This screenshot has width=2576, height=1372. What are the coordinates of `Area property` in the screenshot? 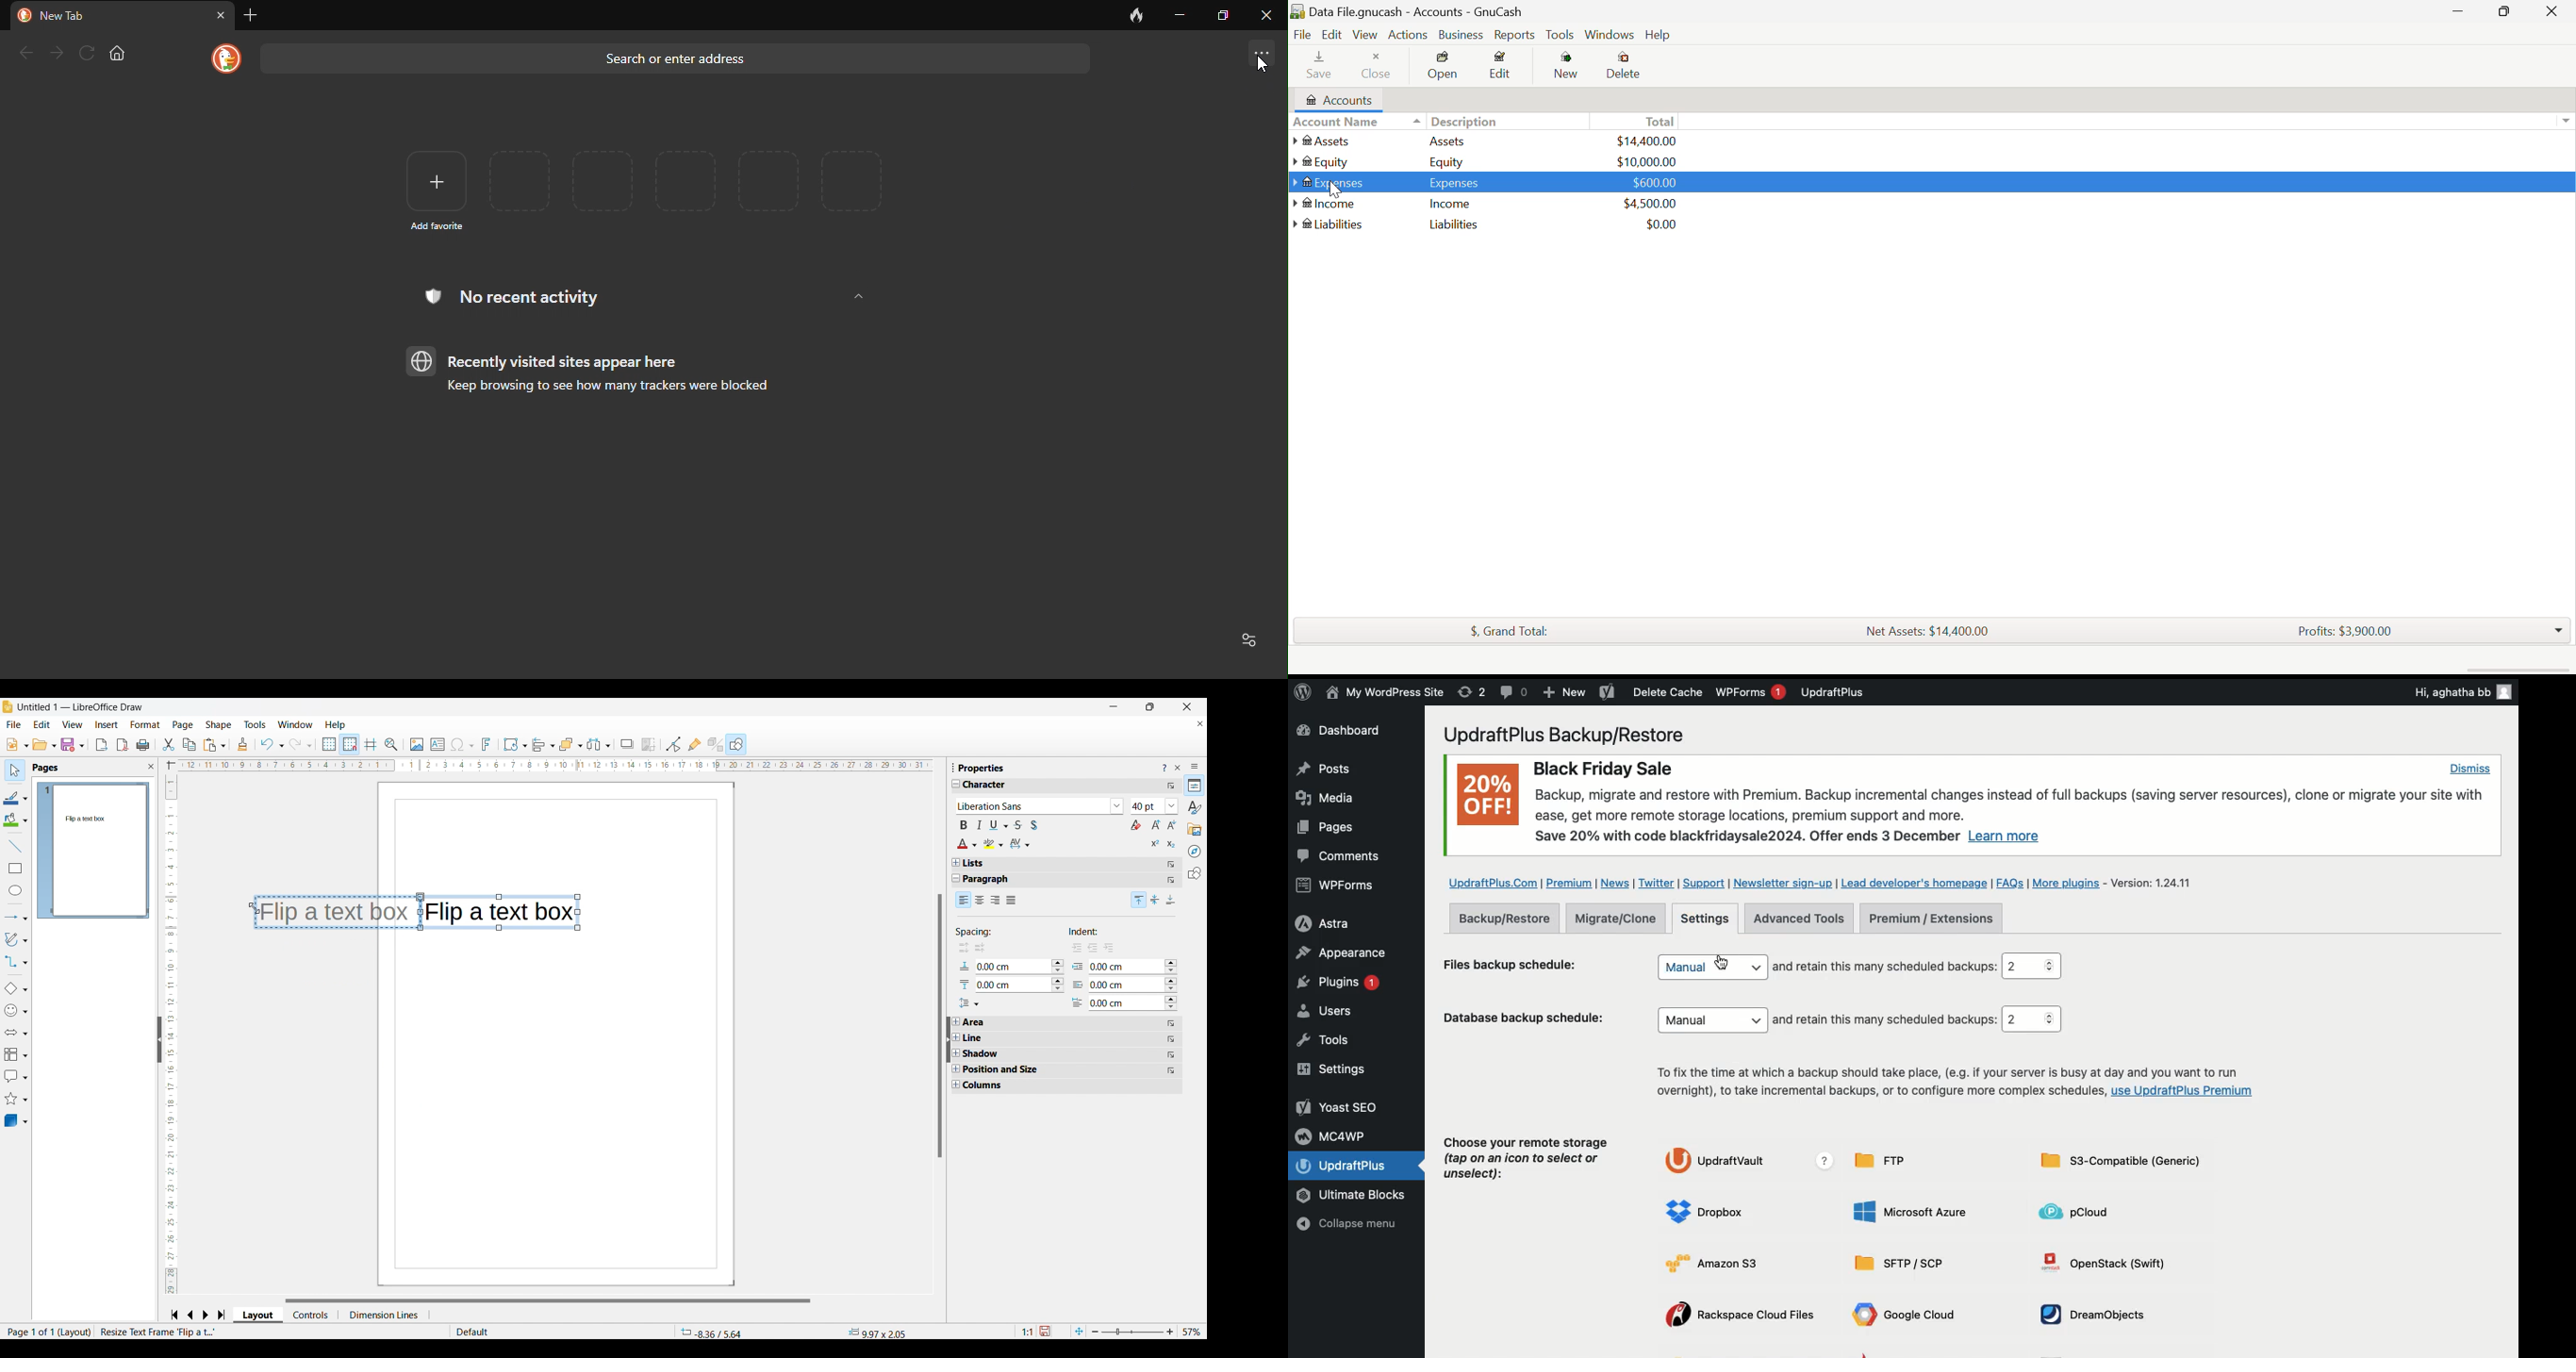 It's located at (976, 1022).